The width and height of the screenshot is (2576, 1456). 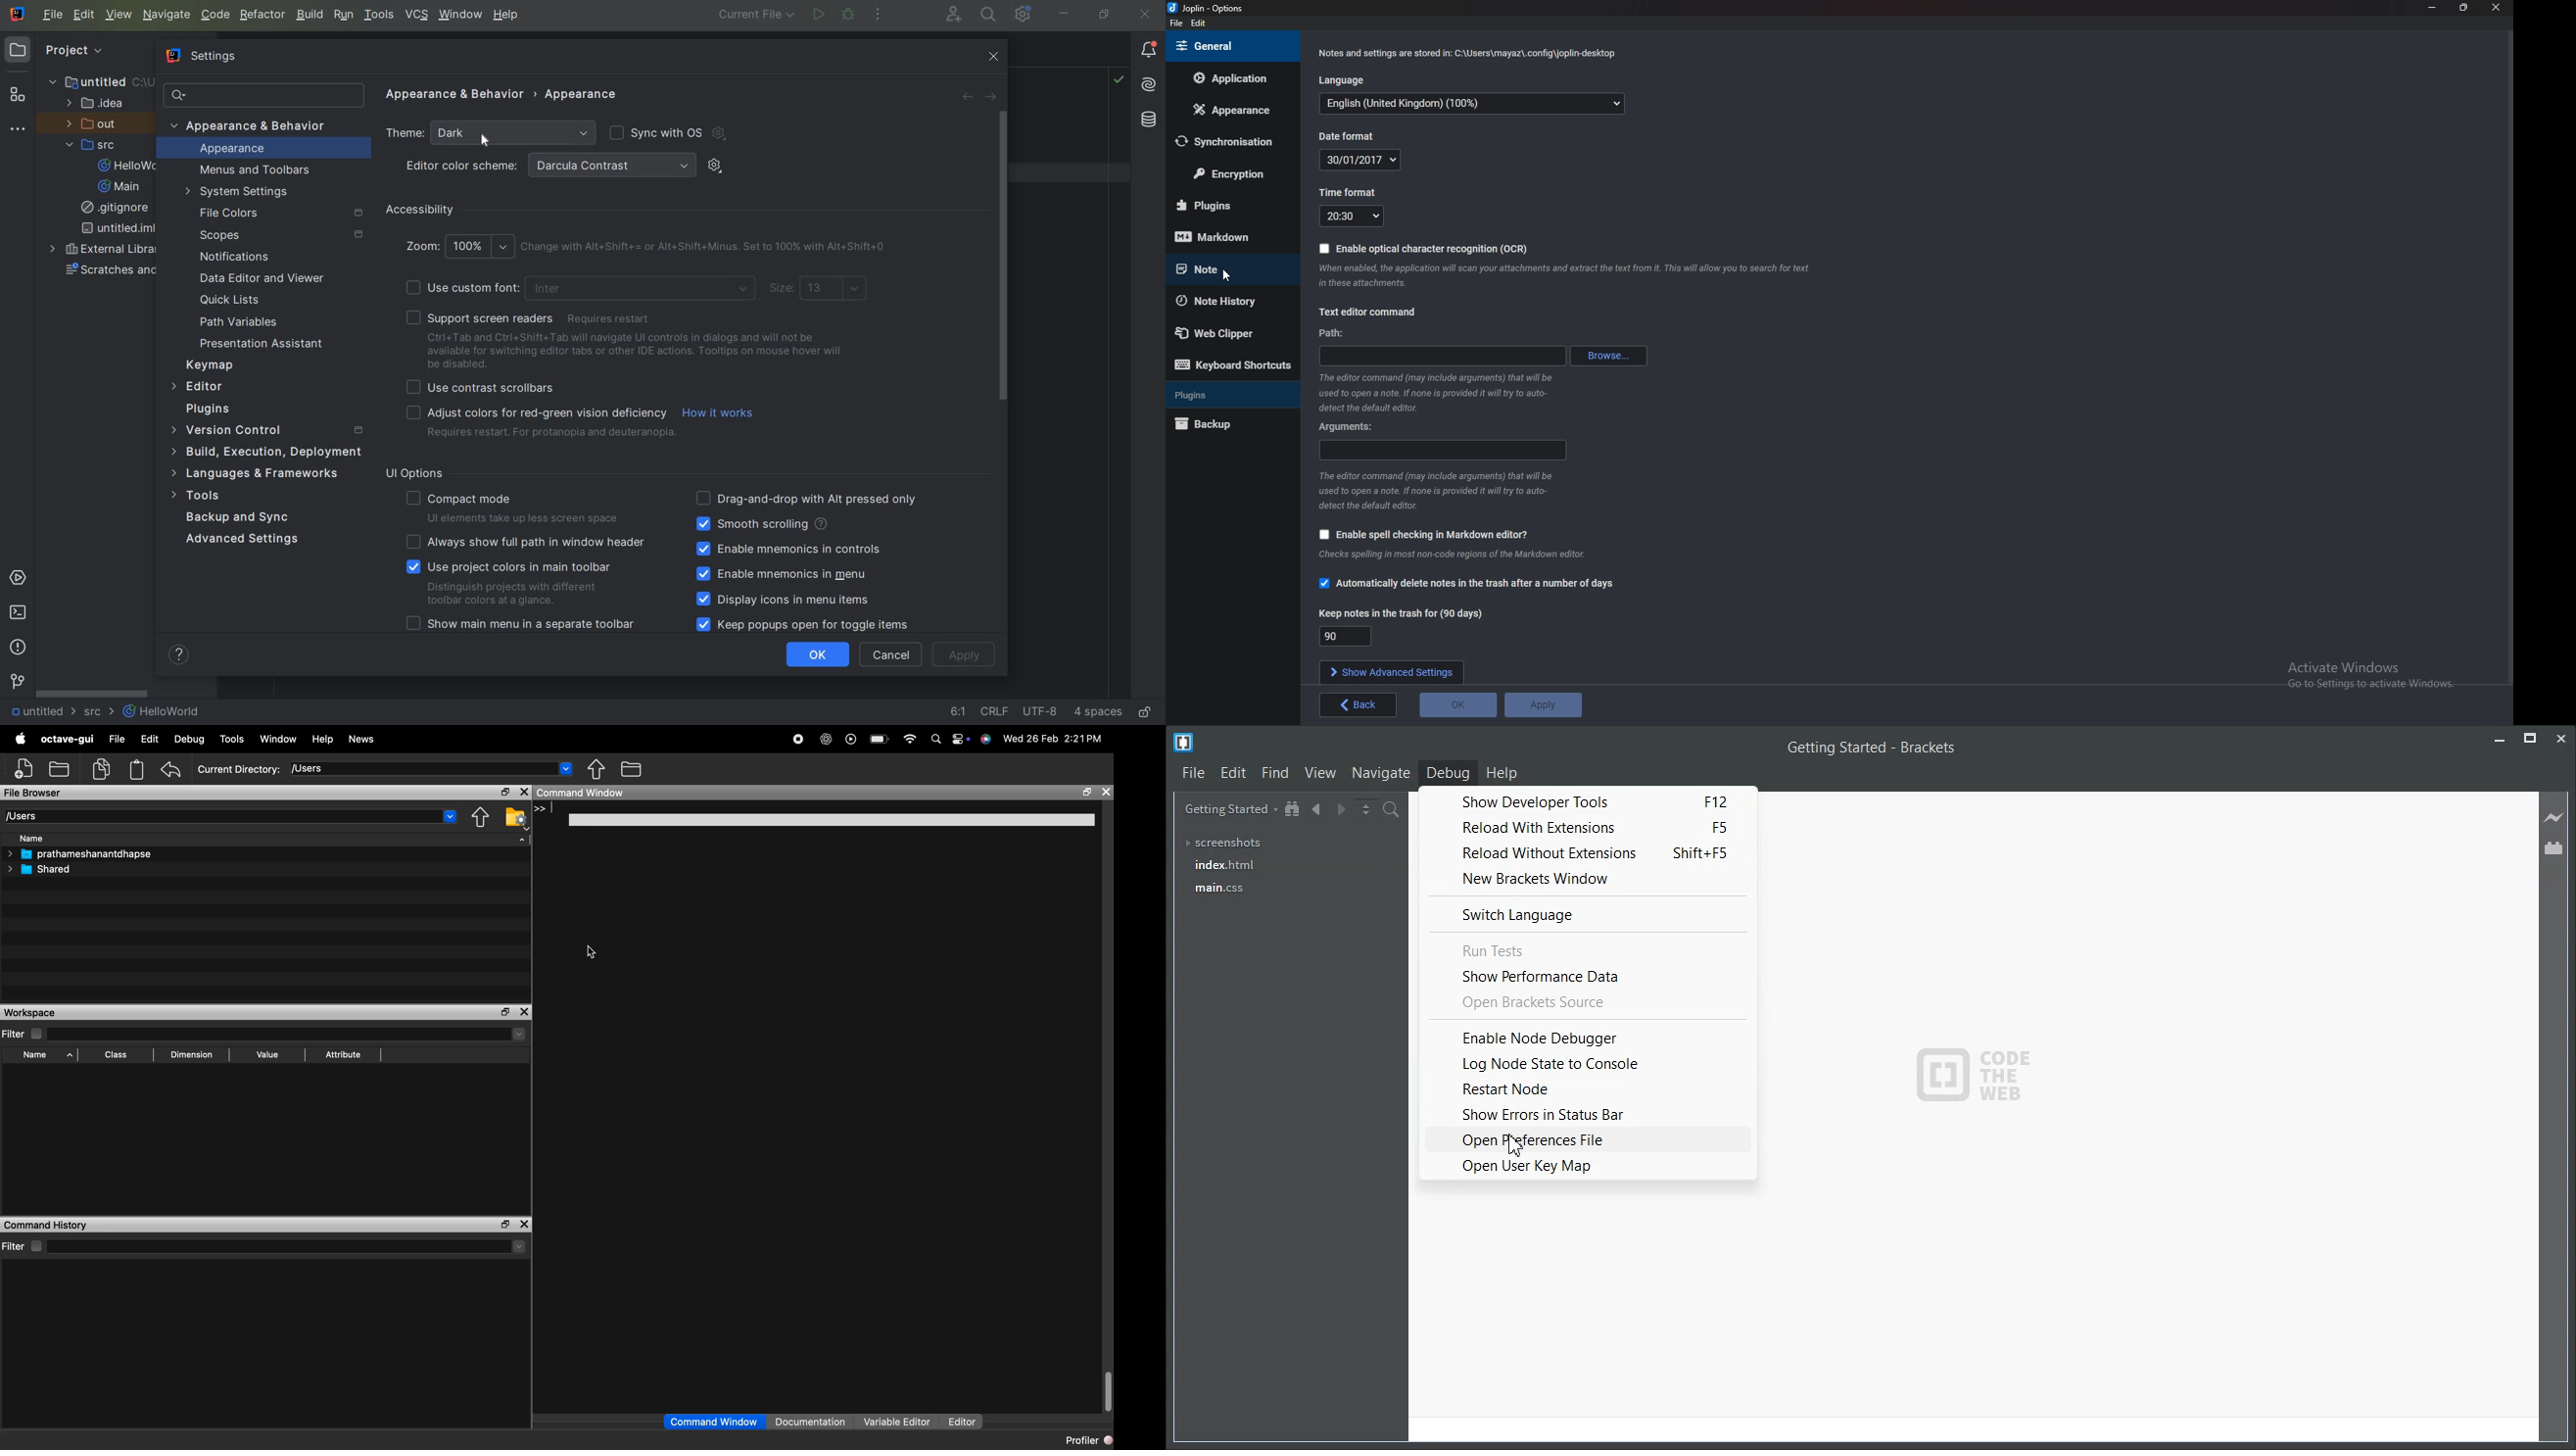 I want to click on arguments, so click(x=1441, y=450).